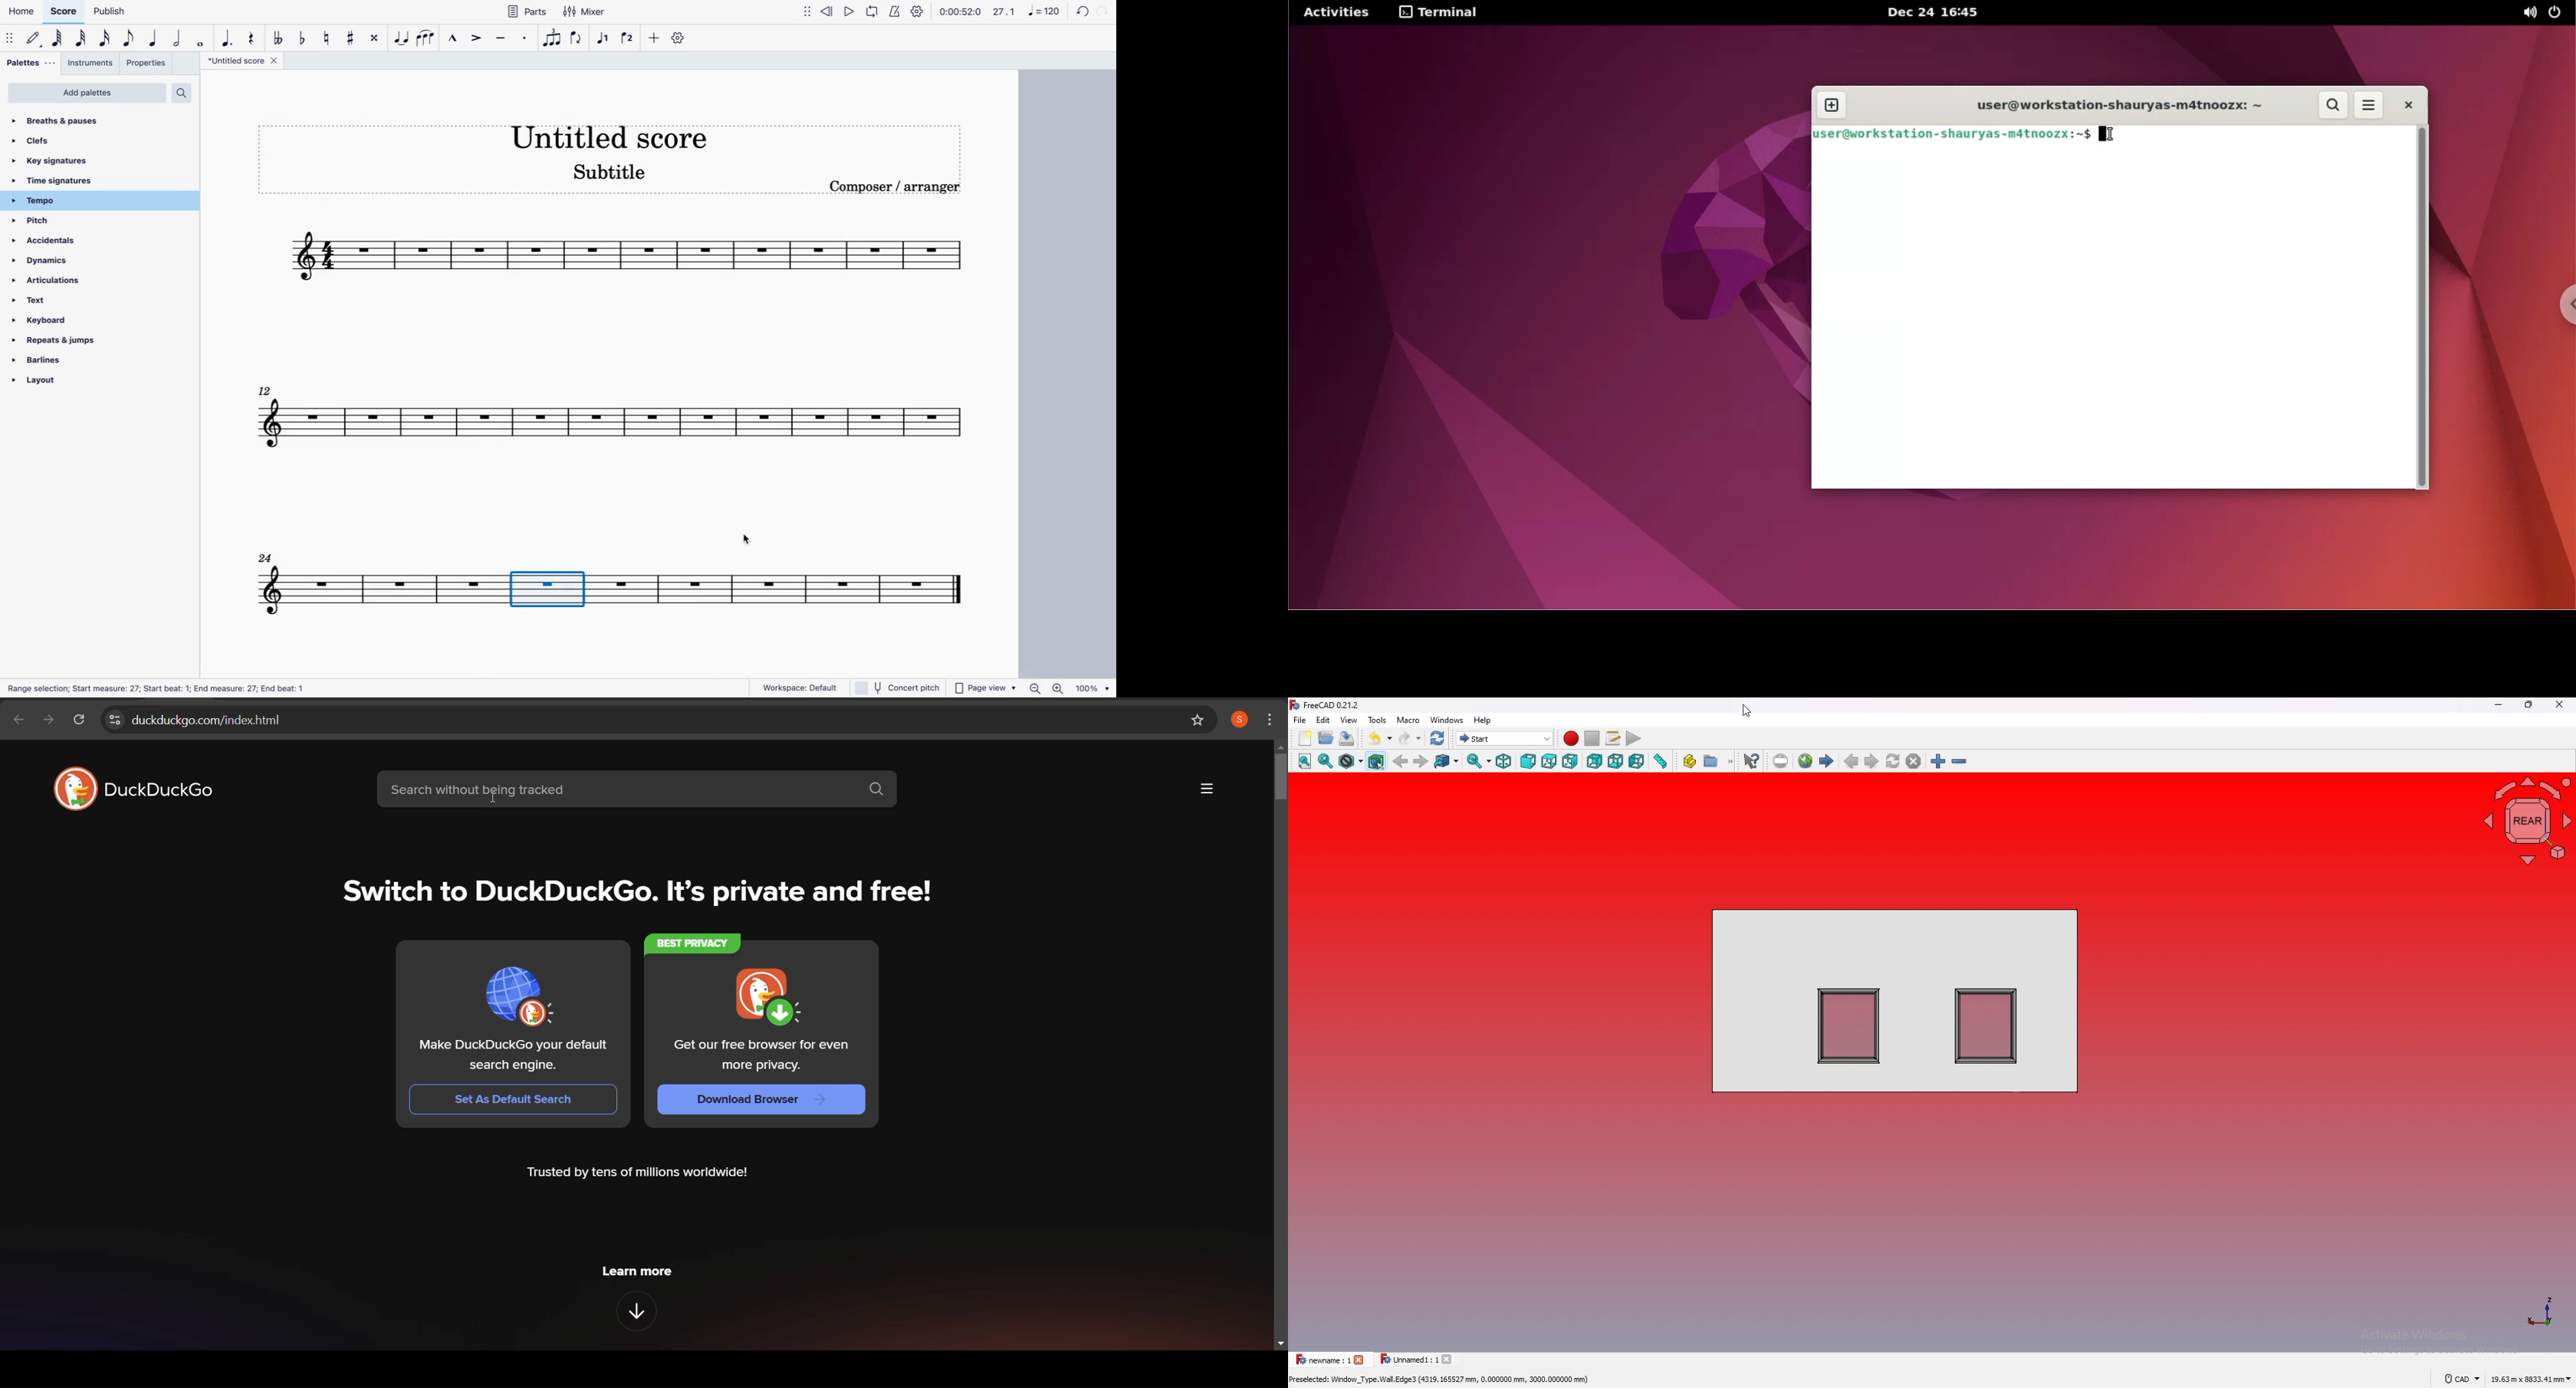 The image size is (2576, 1400). What do you see at coordinates (578, 39) in the screenshot?
I see `flip direction` at bounding box center [578, 39].